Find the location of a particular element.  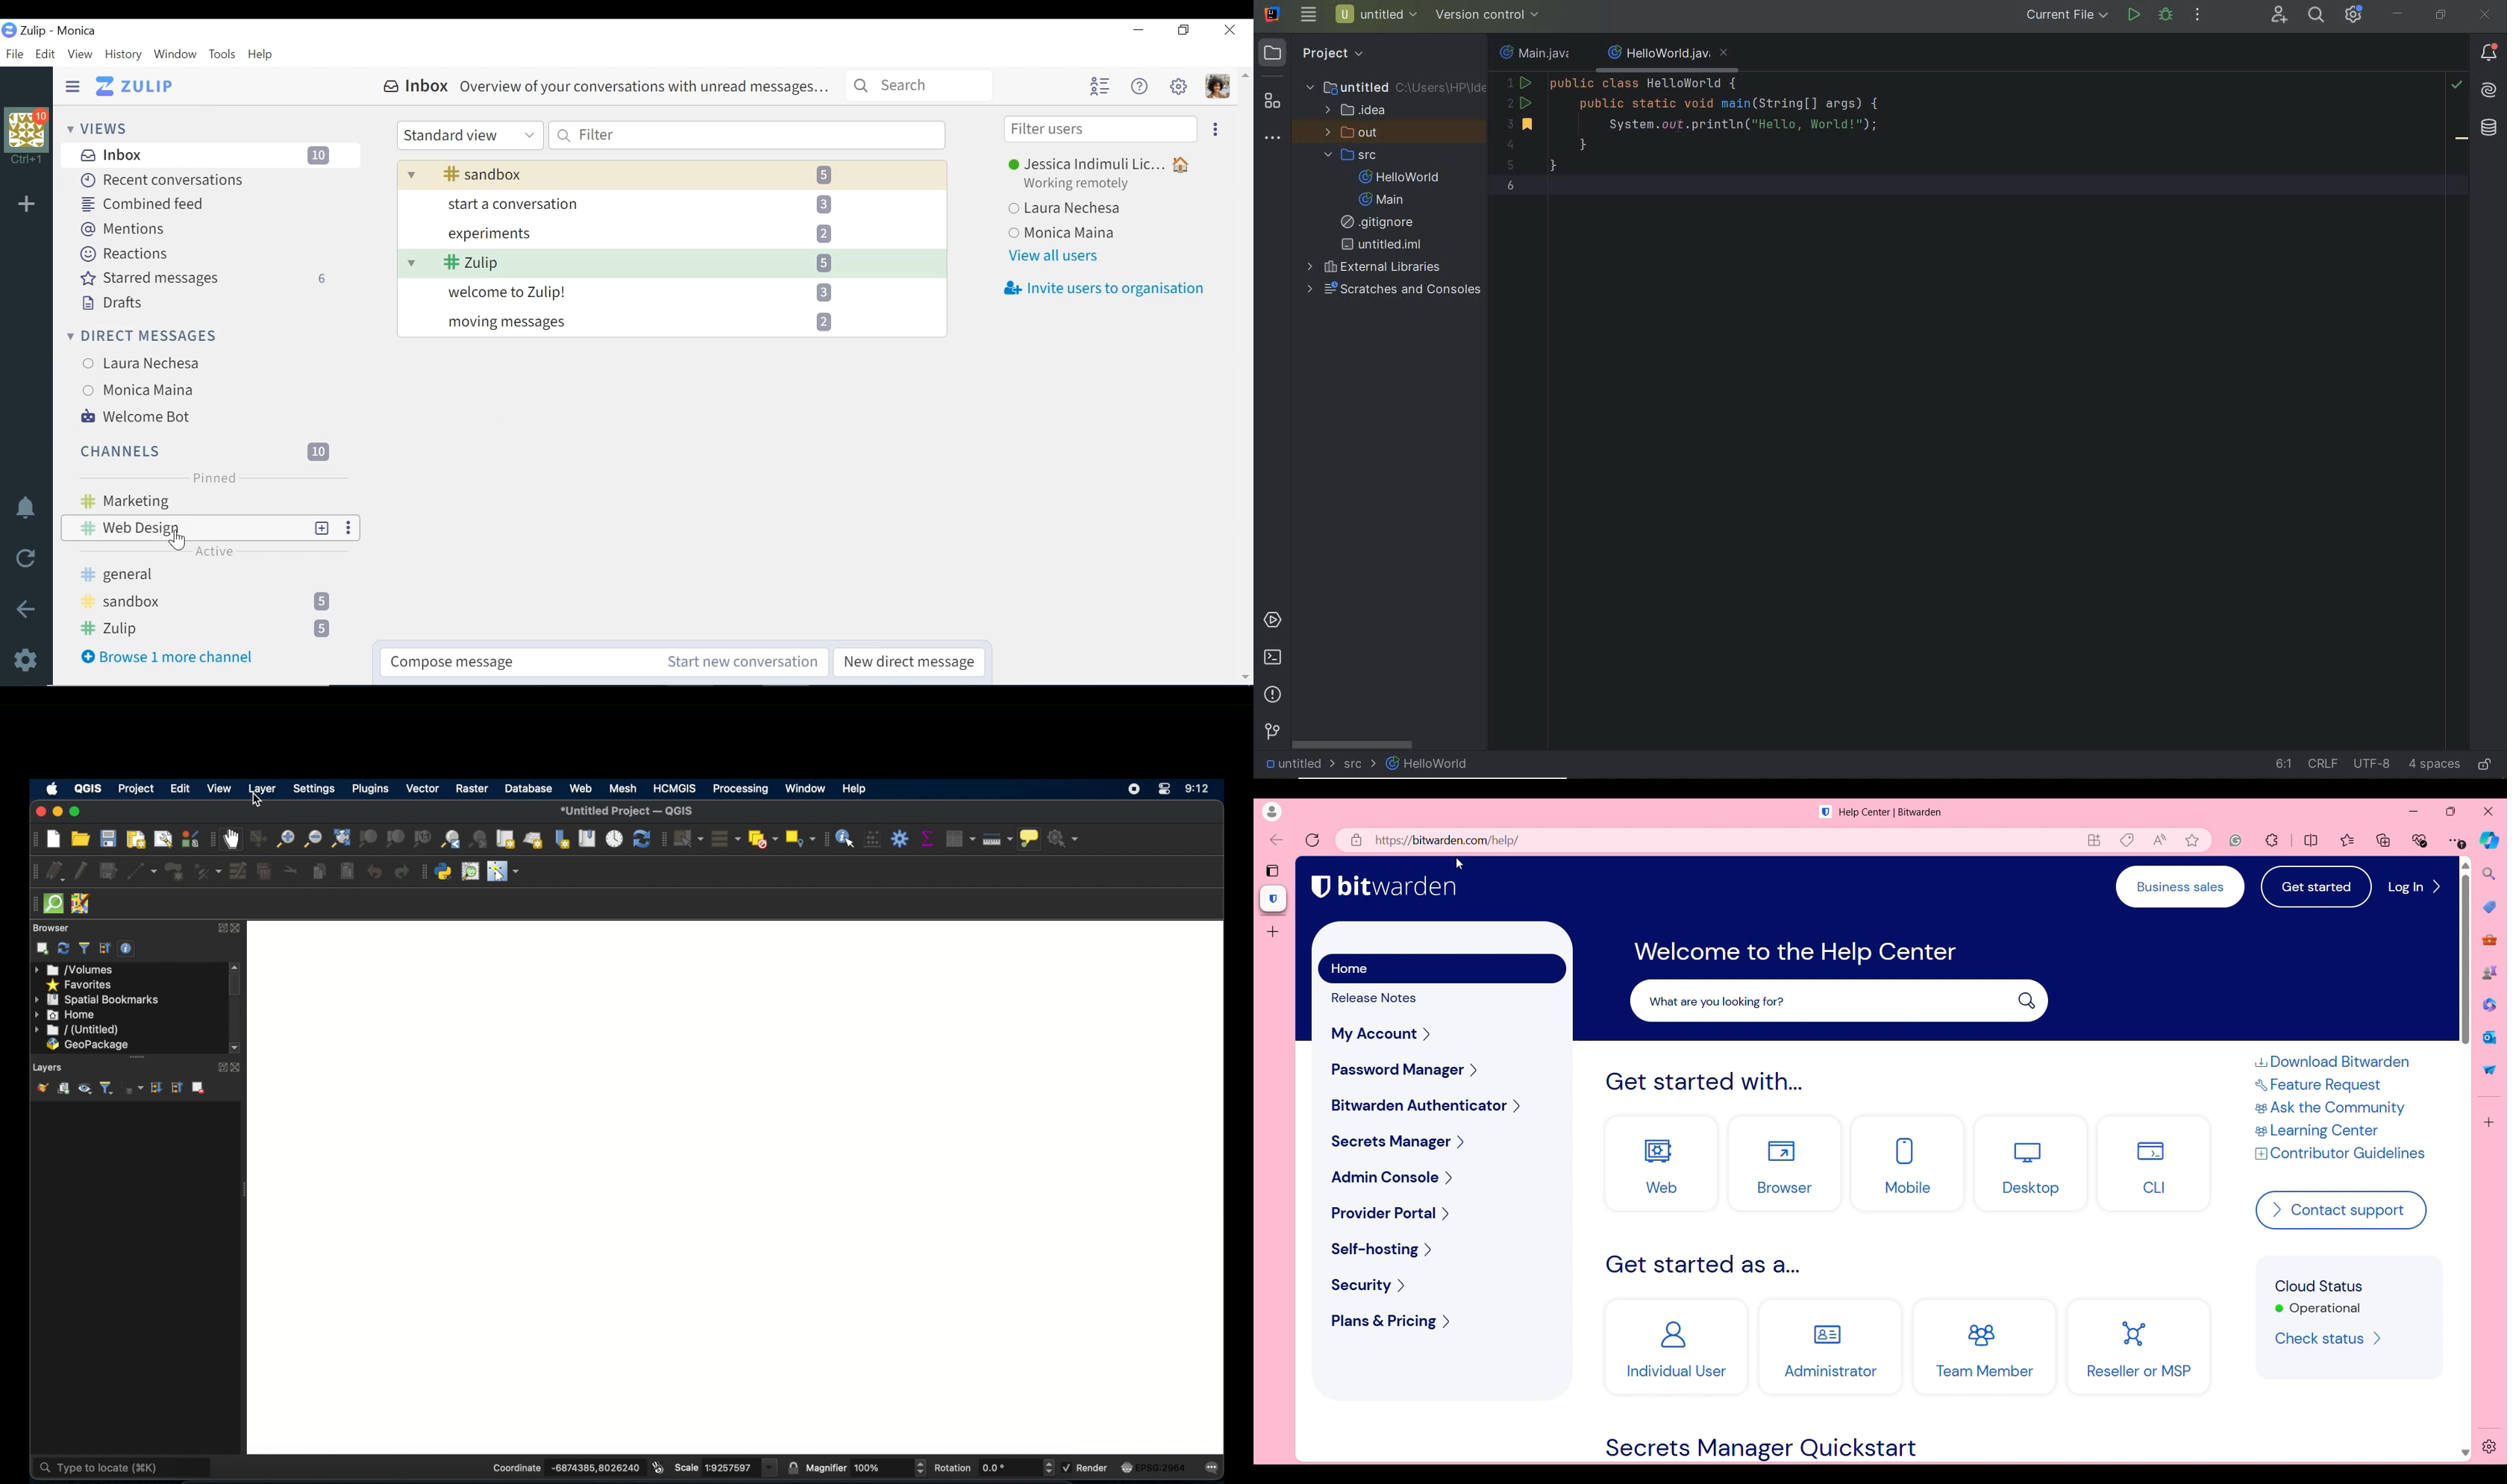

Security  is located at coordinates (1445, 1285).